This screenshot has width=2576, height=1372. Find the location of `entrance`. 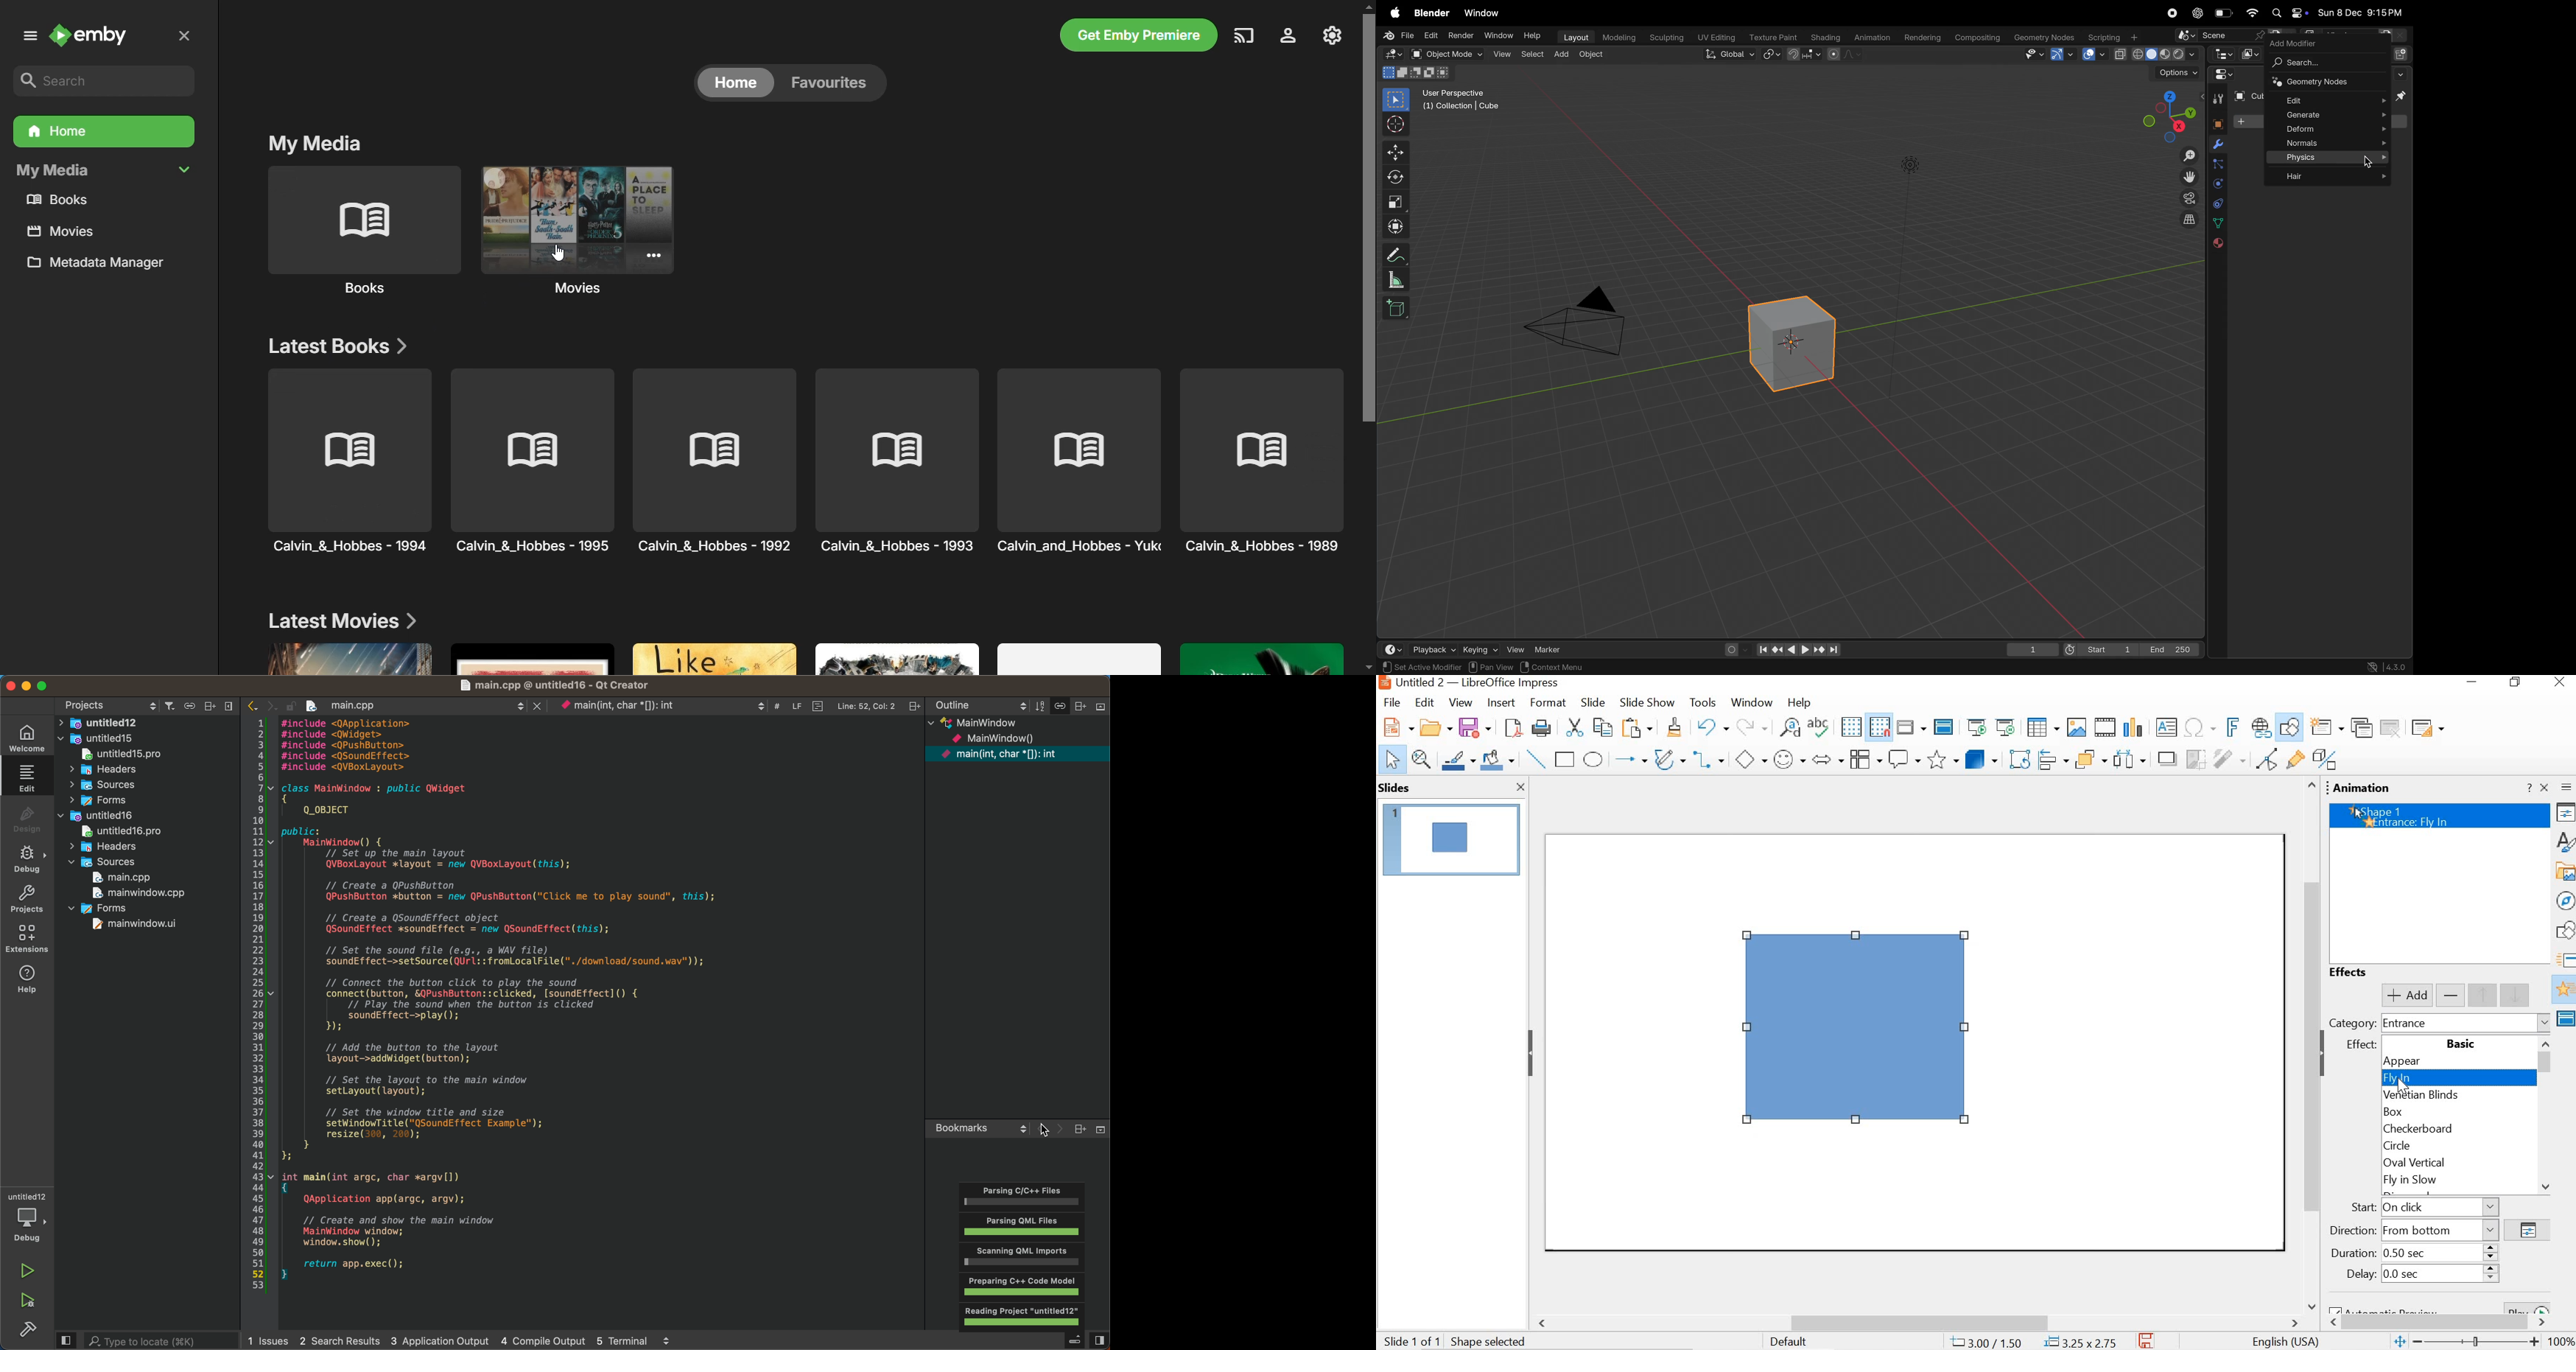

entrance is located at coordinates (2466, 1023).